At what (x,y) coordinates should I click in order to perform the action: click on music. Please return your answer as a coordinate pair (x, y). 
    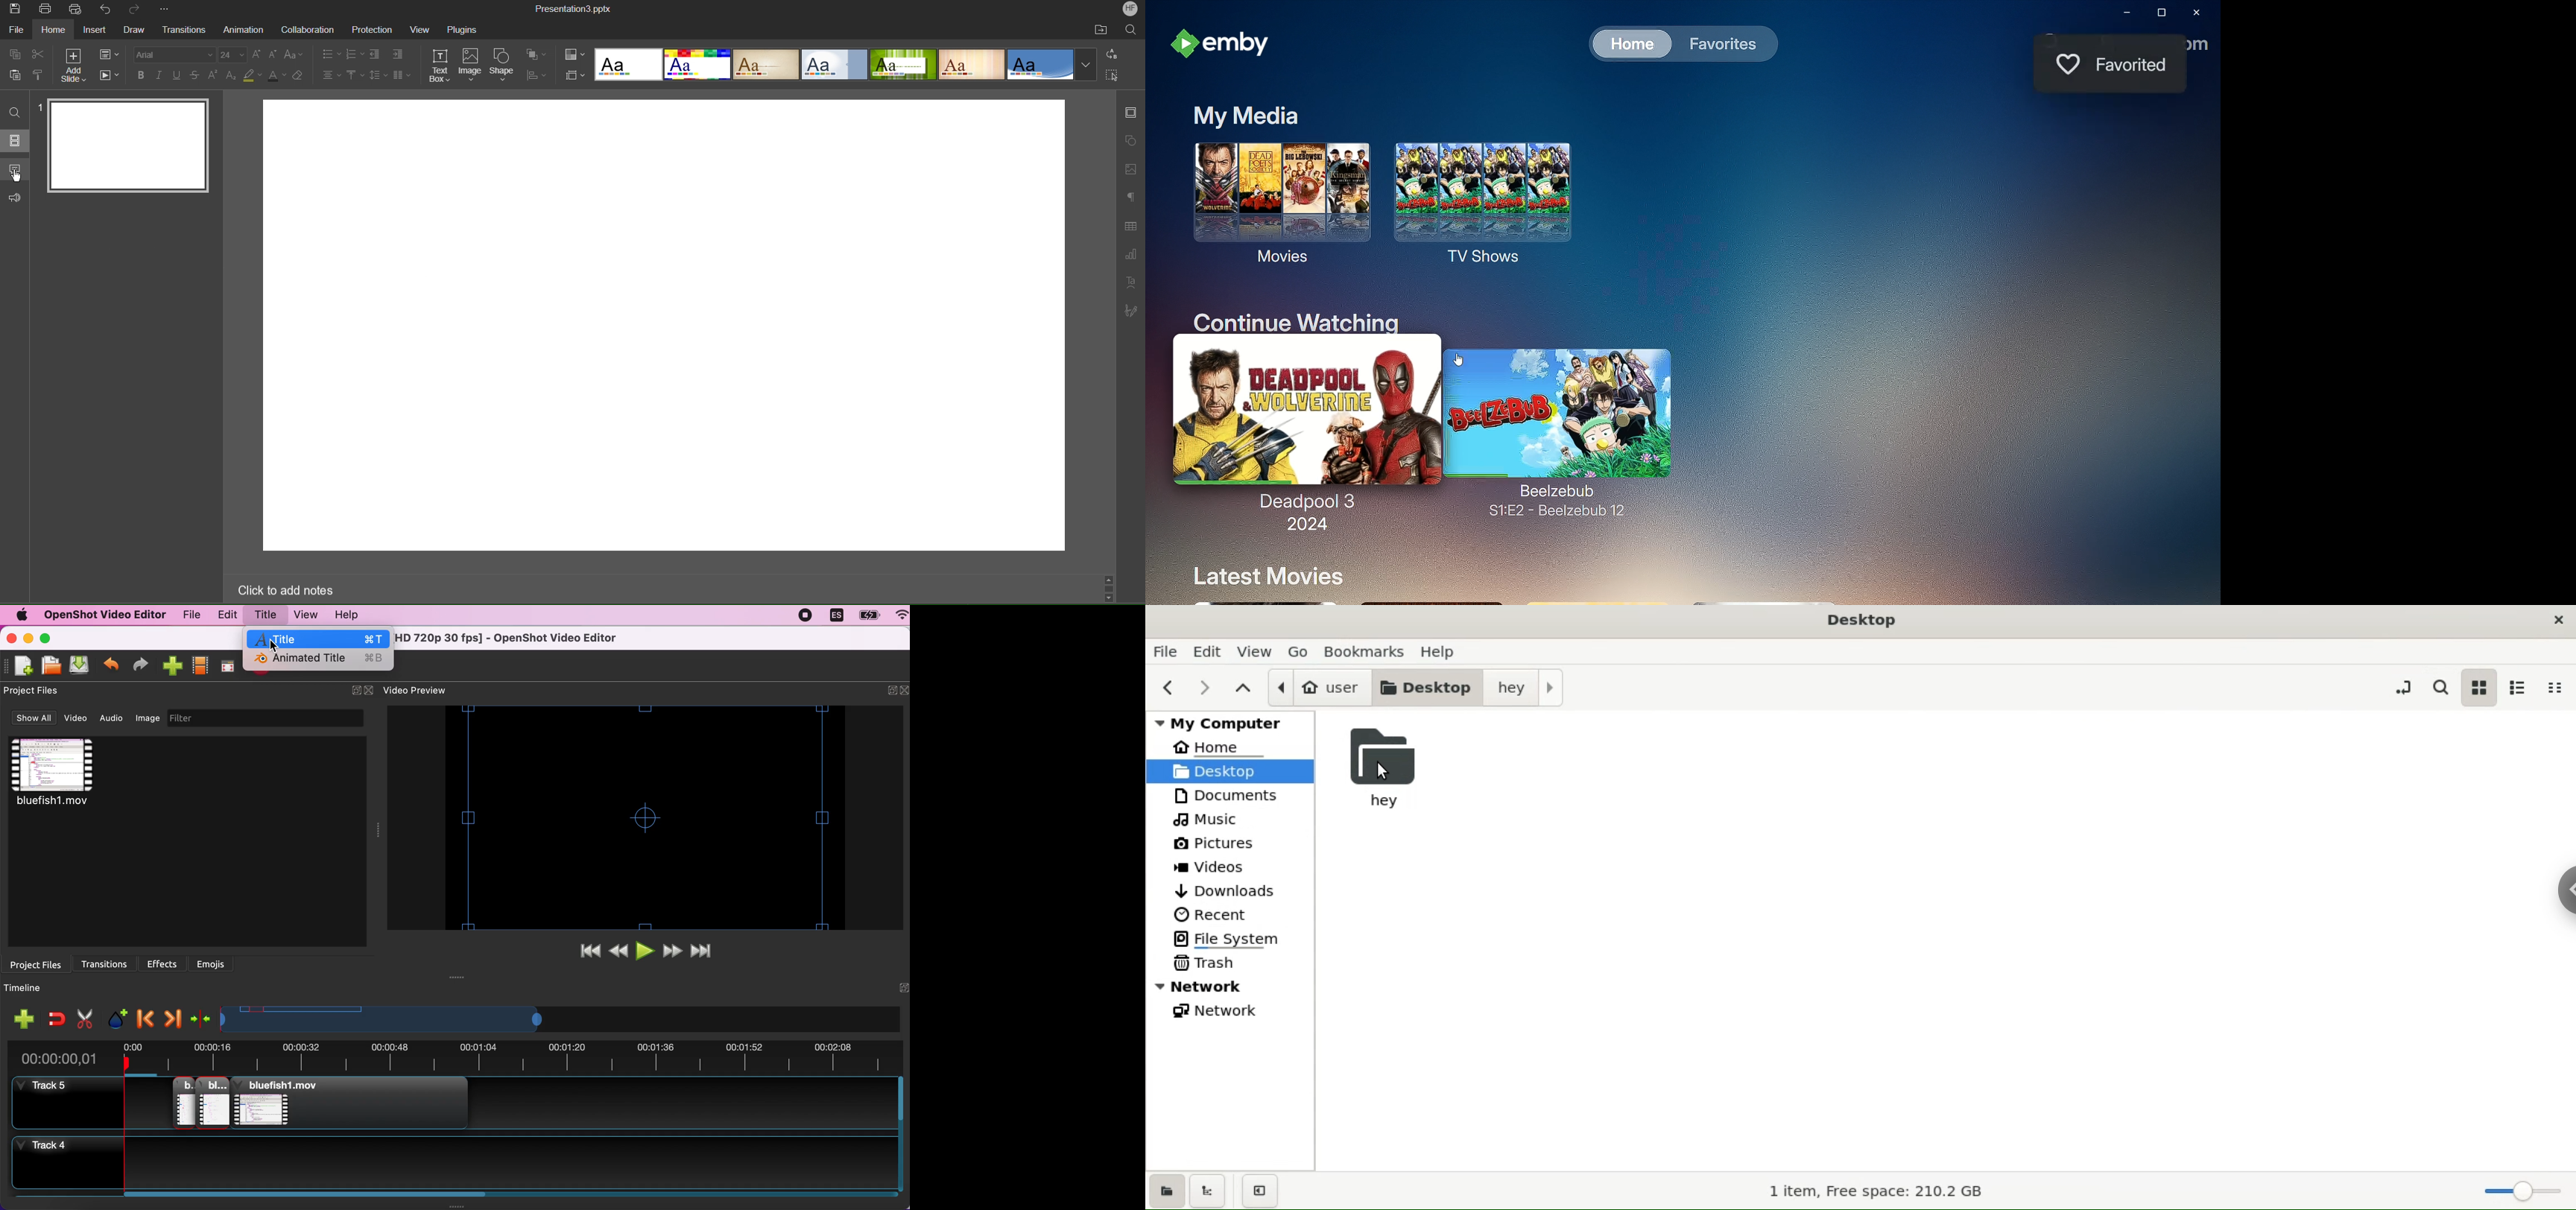
    Looking at the image, I should click on (1211, 820).